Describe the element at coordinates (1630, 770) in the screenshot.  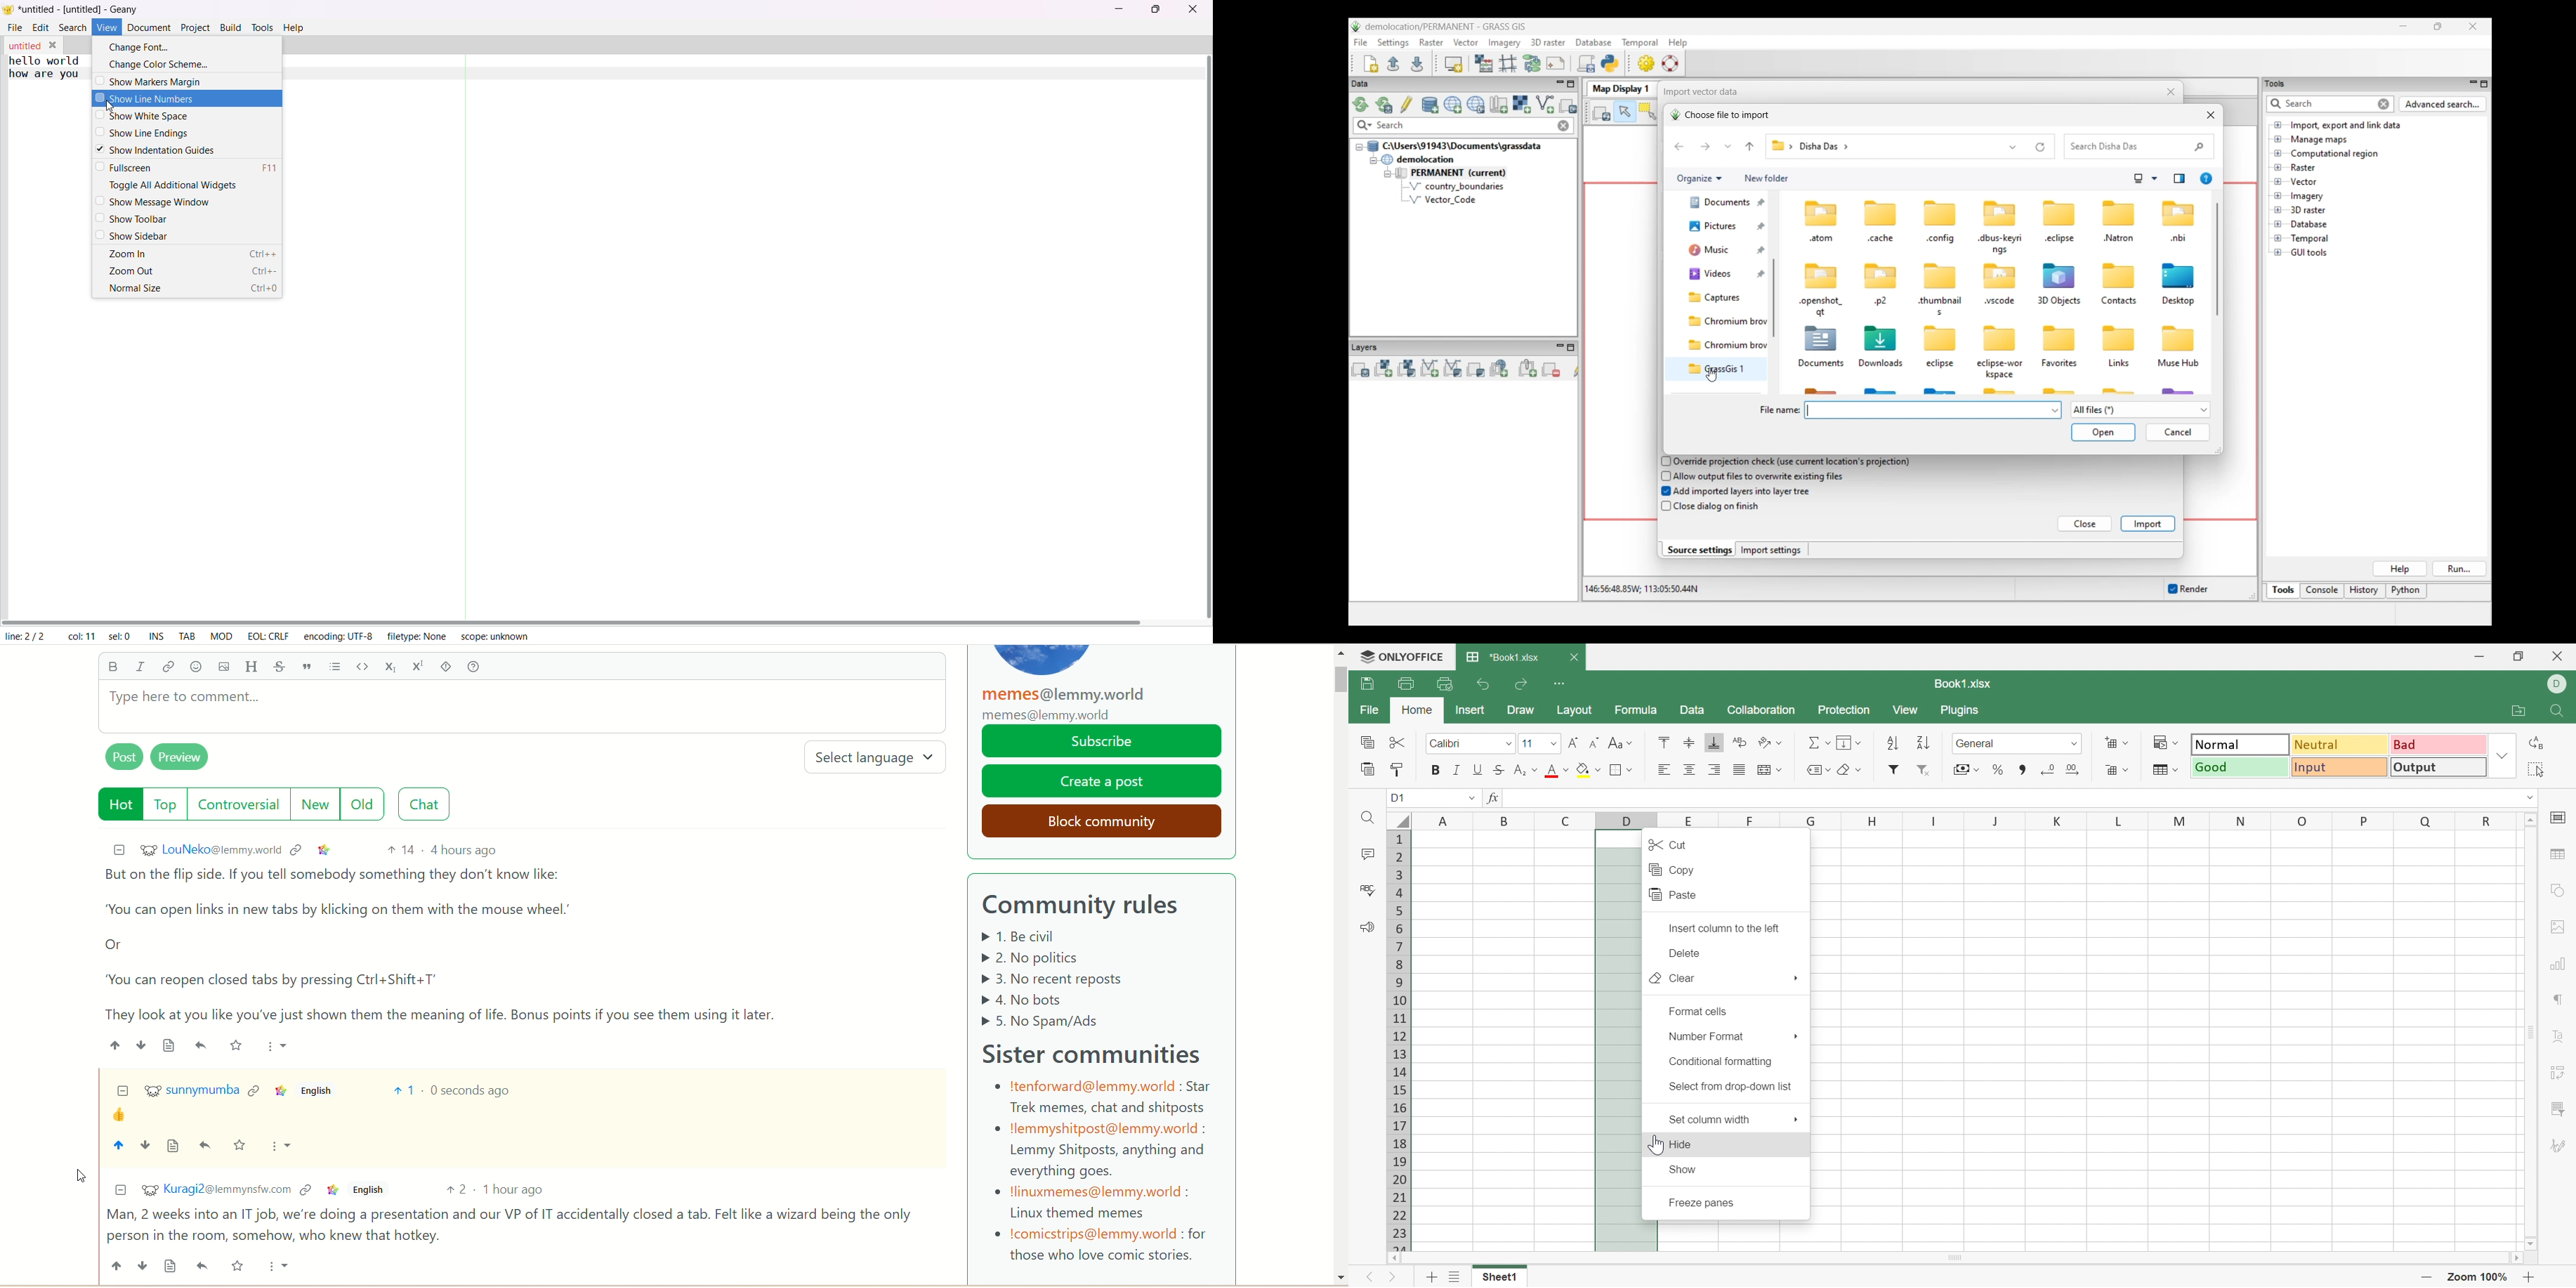
I see `Drop Down` at that location.